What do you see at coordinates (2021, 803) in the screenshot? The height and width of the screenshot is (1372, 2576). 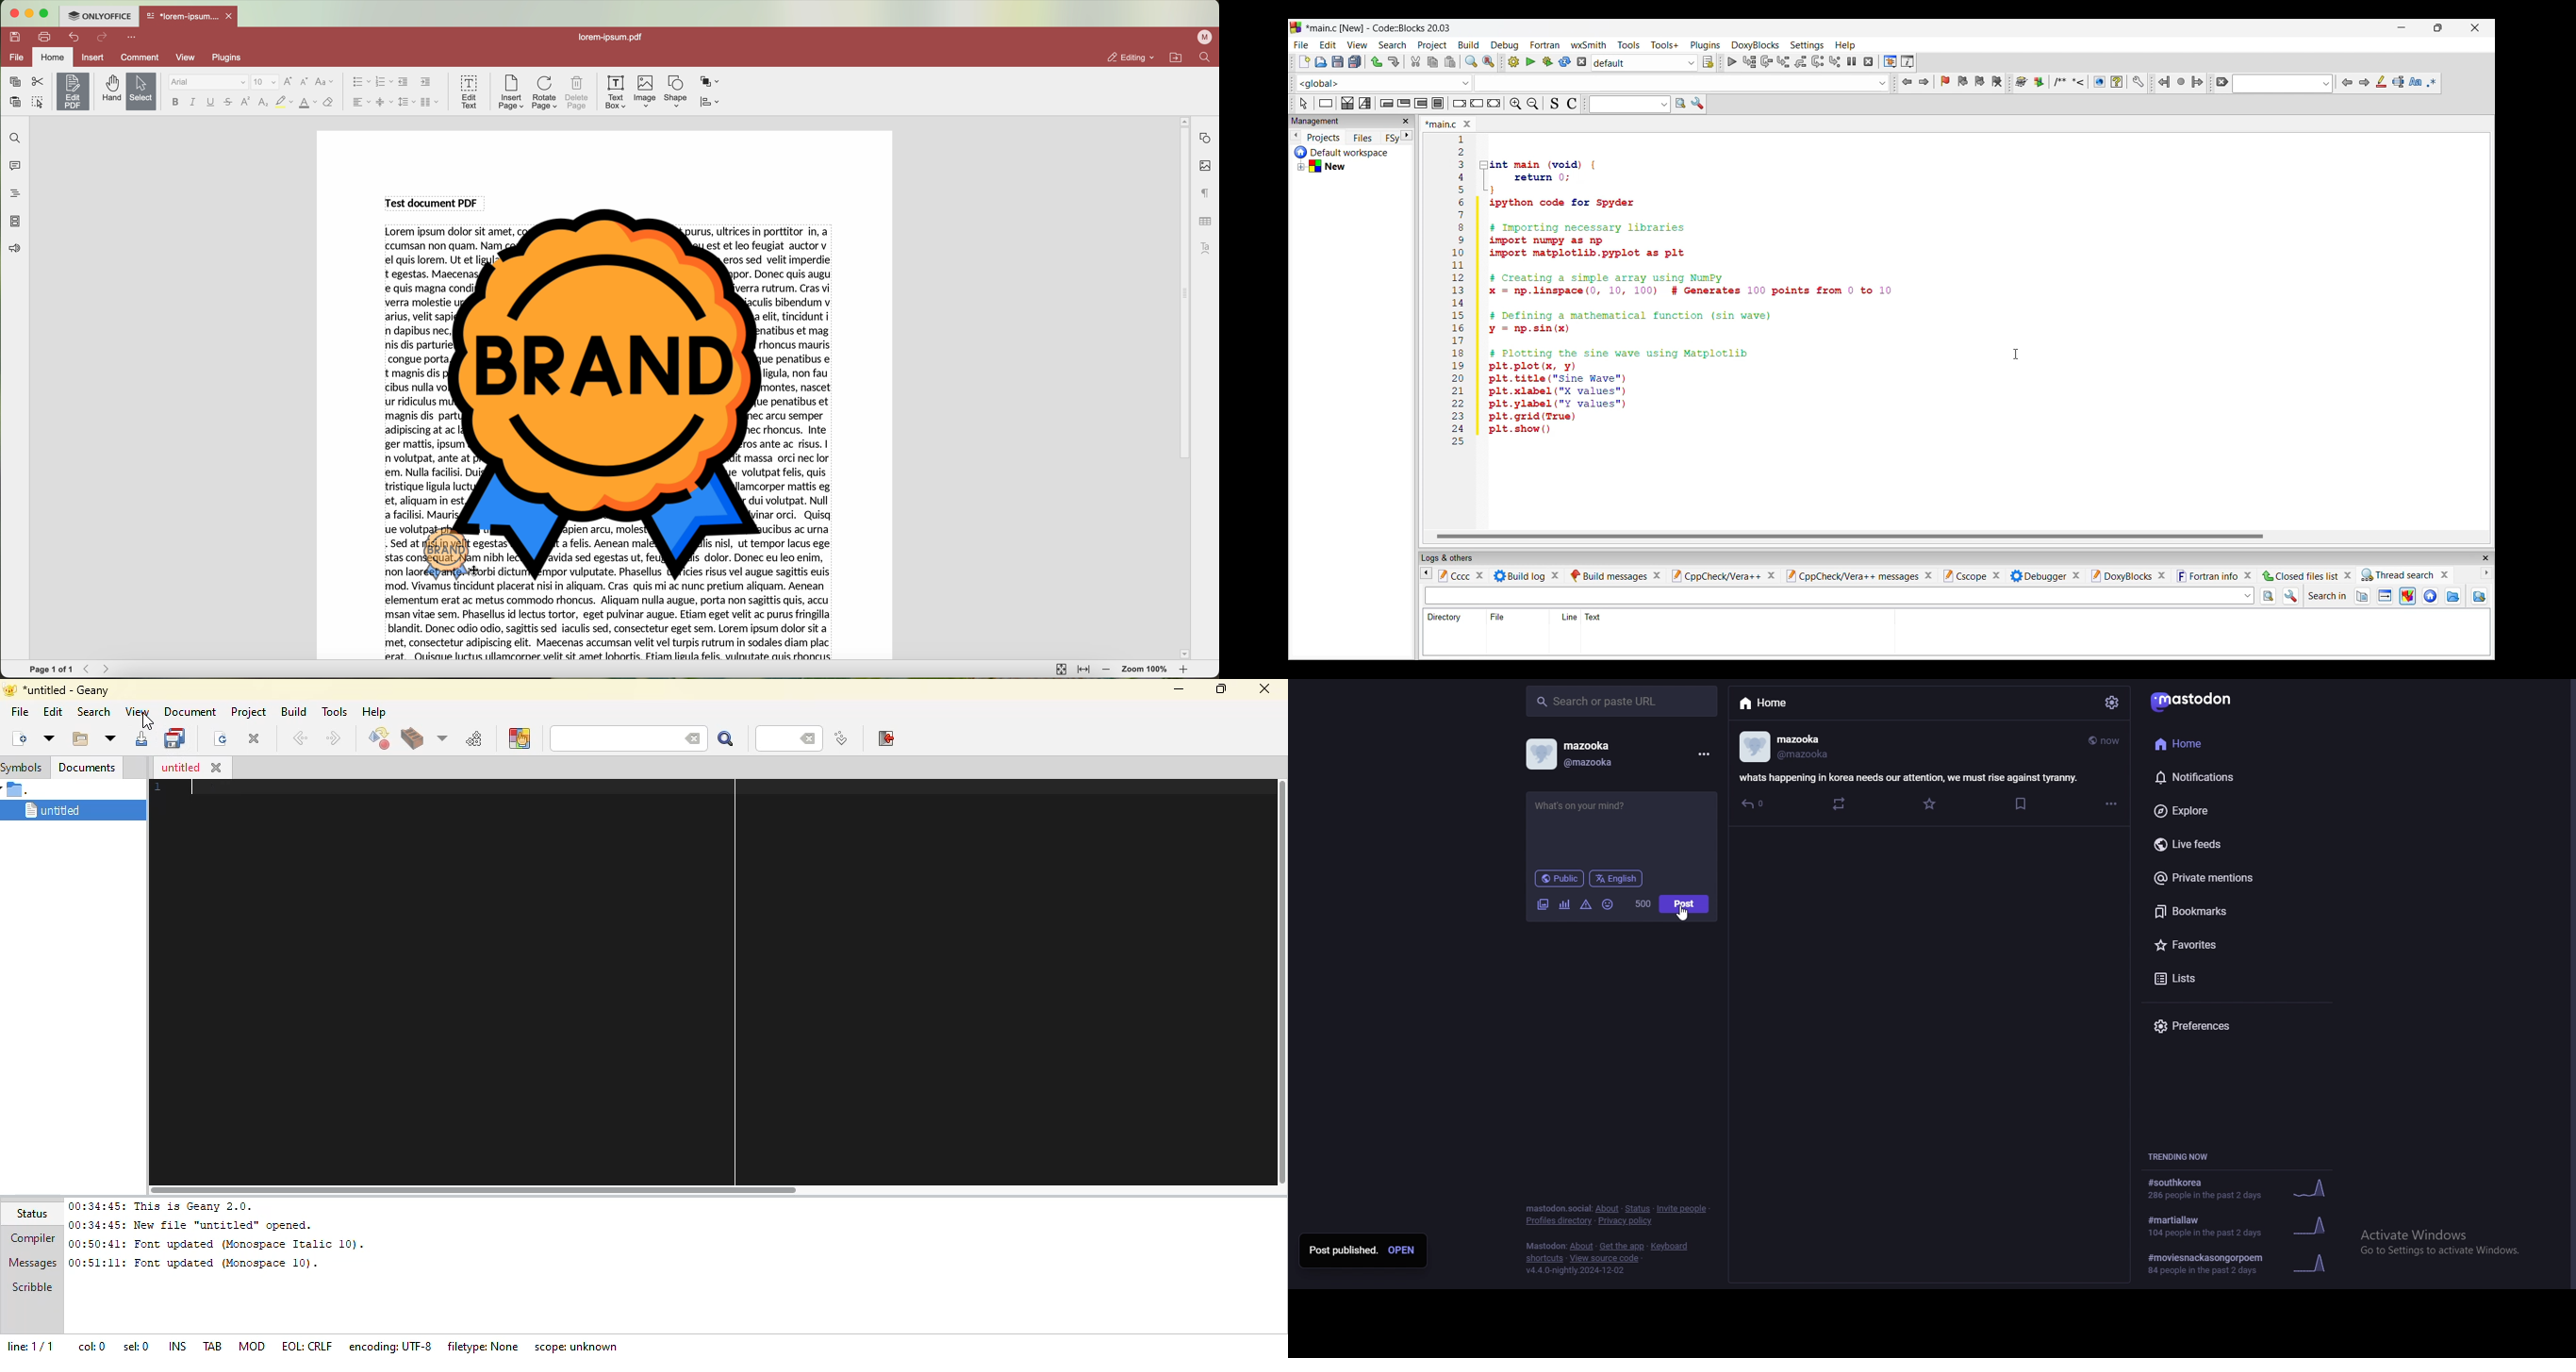 I see `bookmarks` at bounding box center [2021, 803].